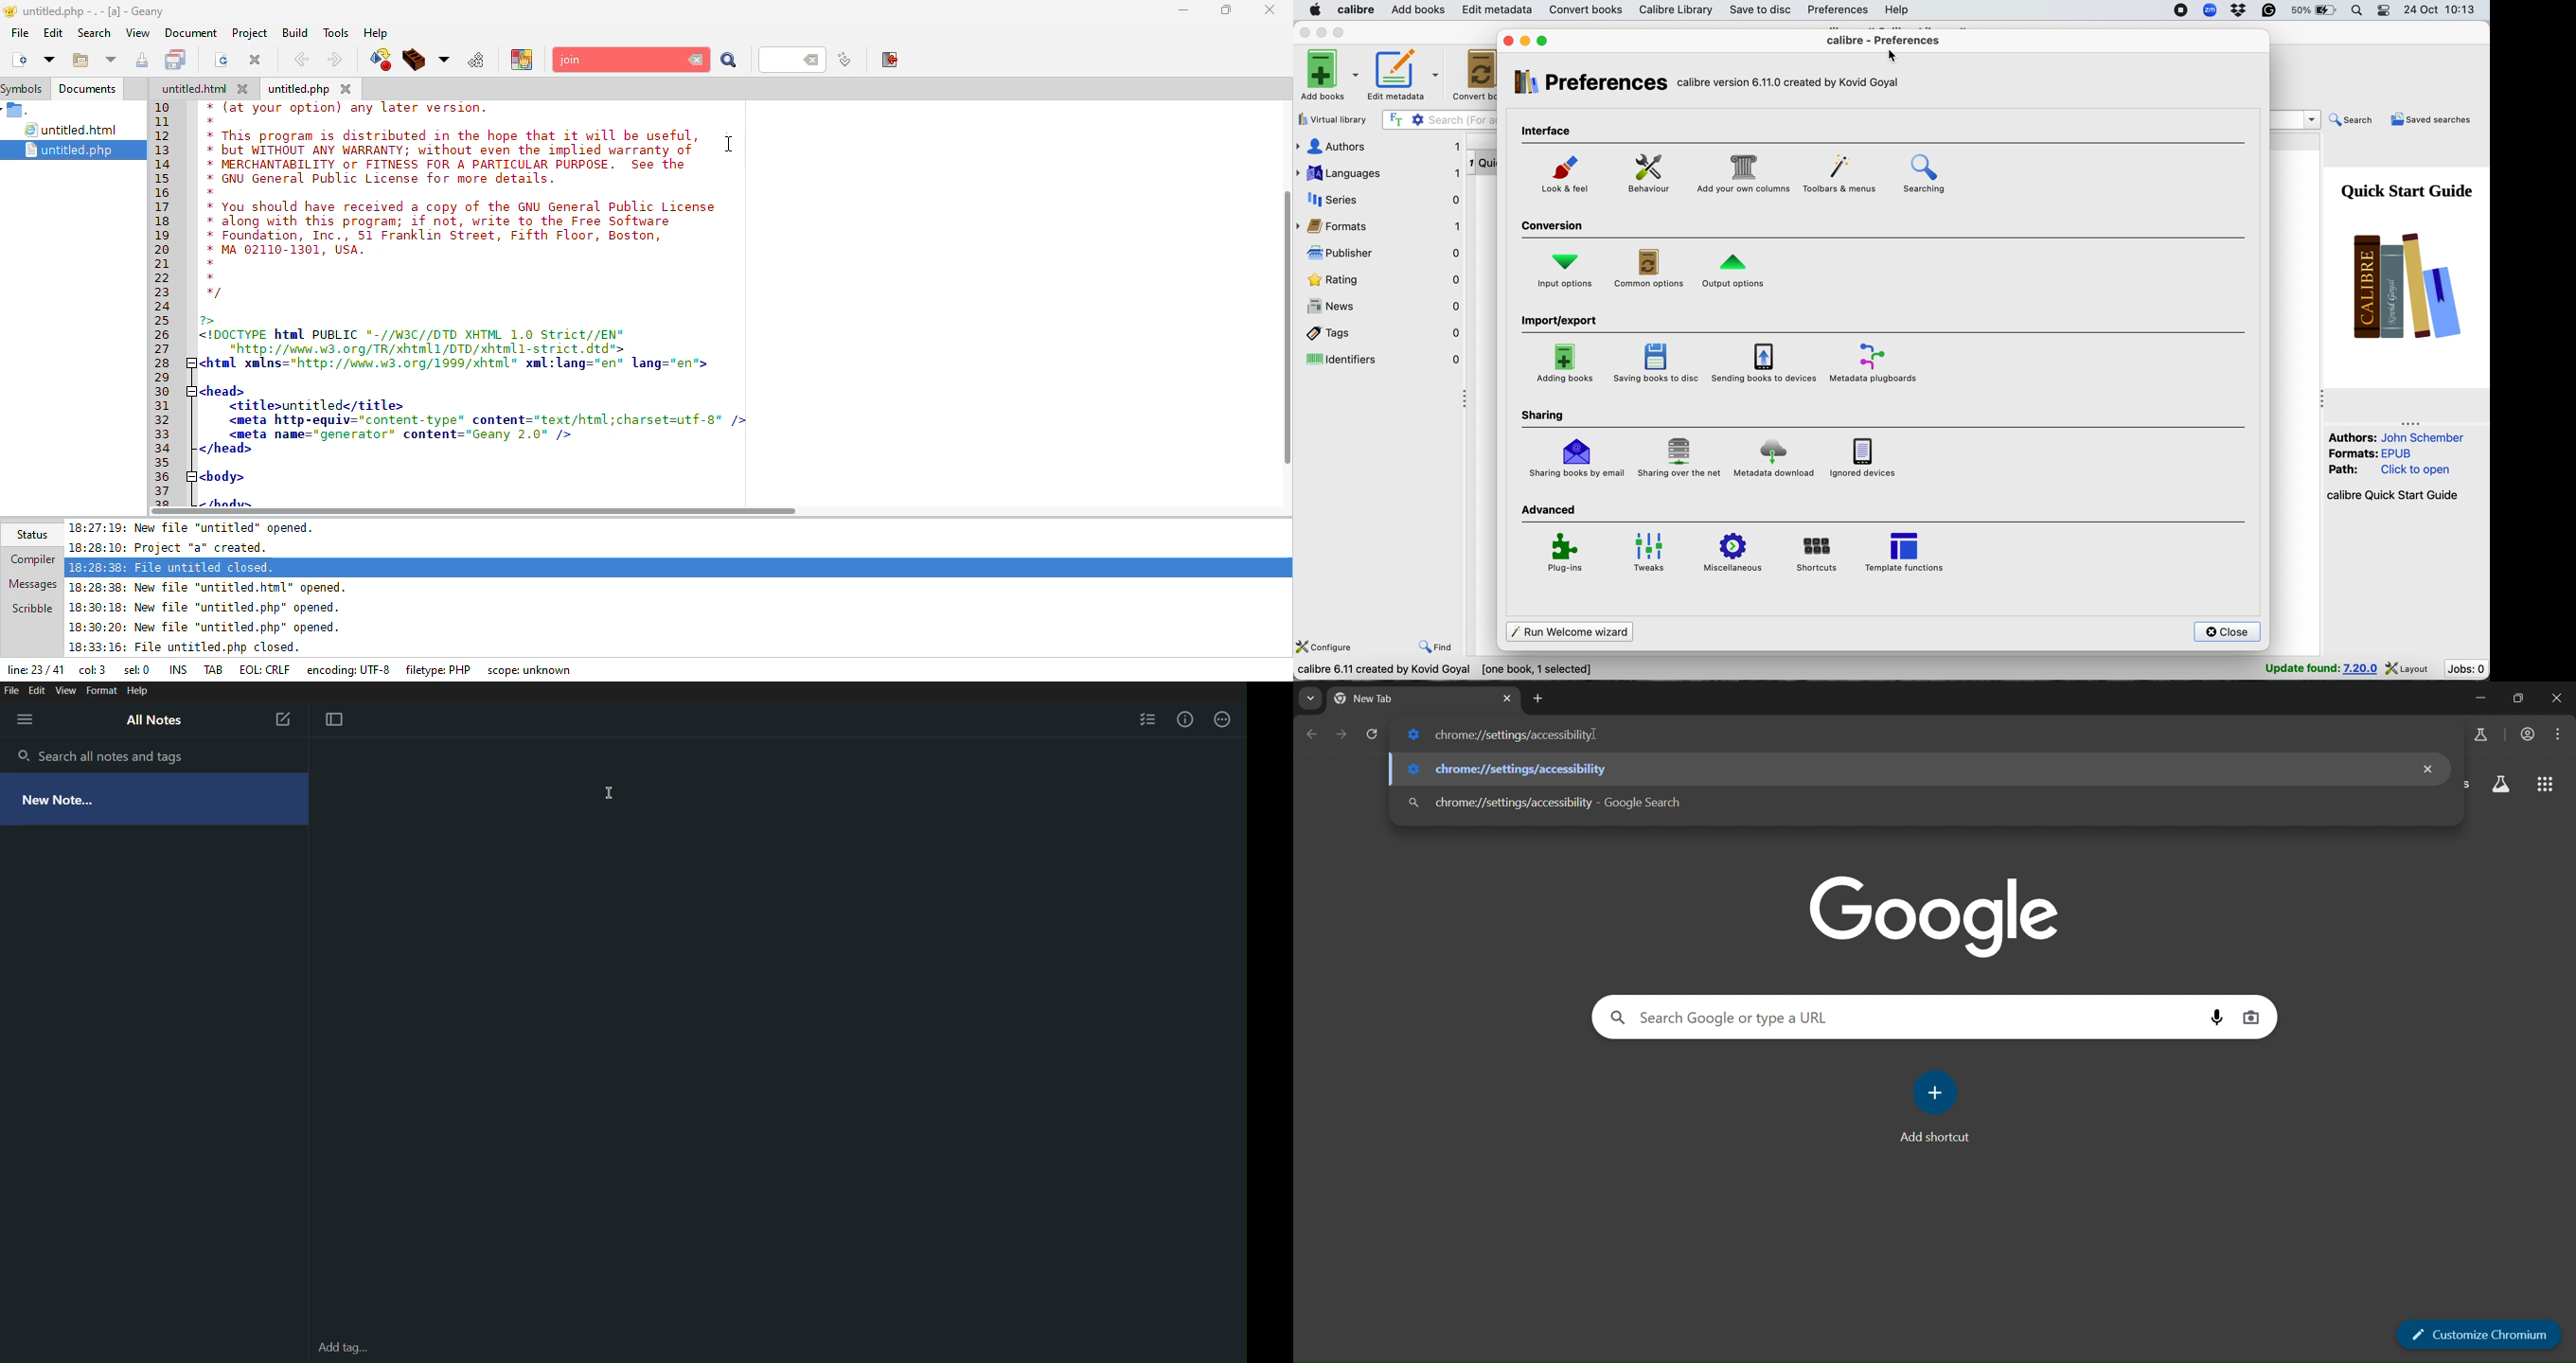  What do you see at coordinates (2317, 670) in the screenshot?
I see `update found : 7.20.0` at bounding box center [2317, 670].